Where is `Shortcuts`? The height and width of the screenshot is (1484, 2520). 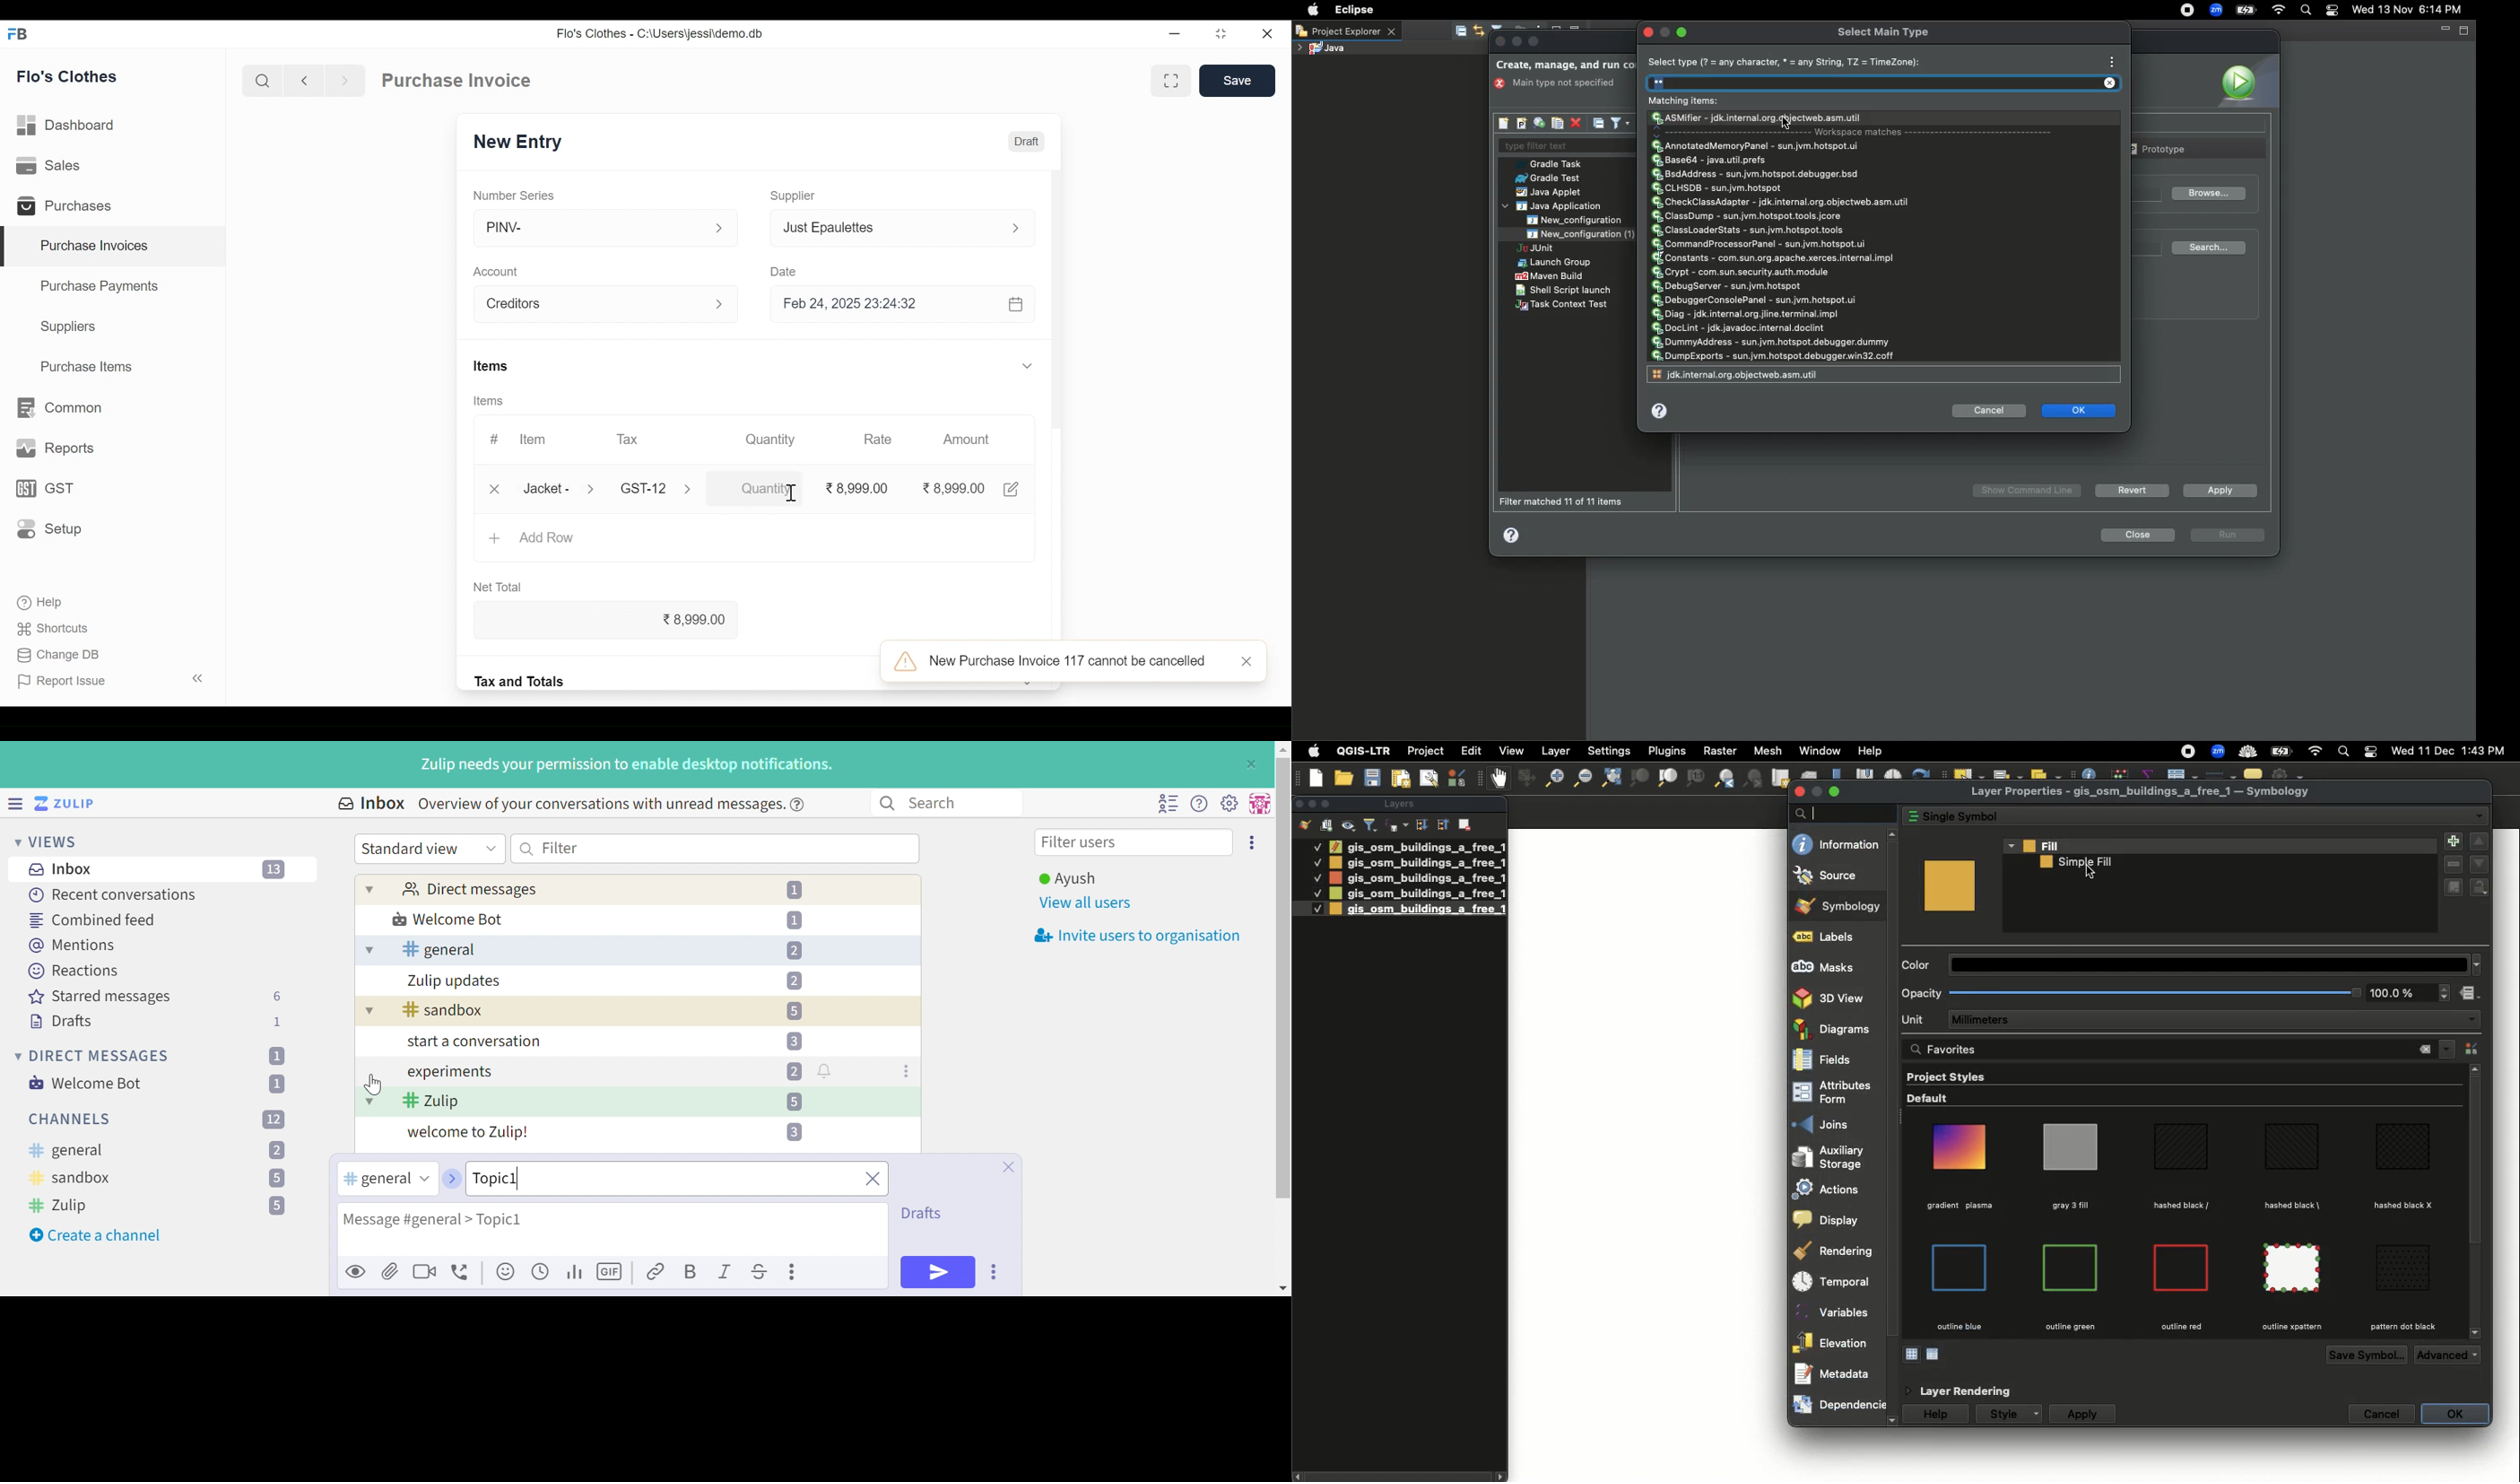
Shortcuts is located at coordinates (53, 630).